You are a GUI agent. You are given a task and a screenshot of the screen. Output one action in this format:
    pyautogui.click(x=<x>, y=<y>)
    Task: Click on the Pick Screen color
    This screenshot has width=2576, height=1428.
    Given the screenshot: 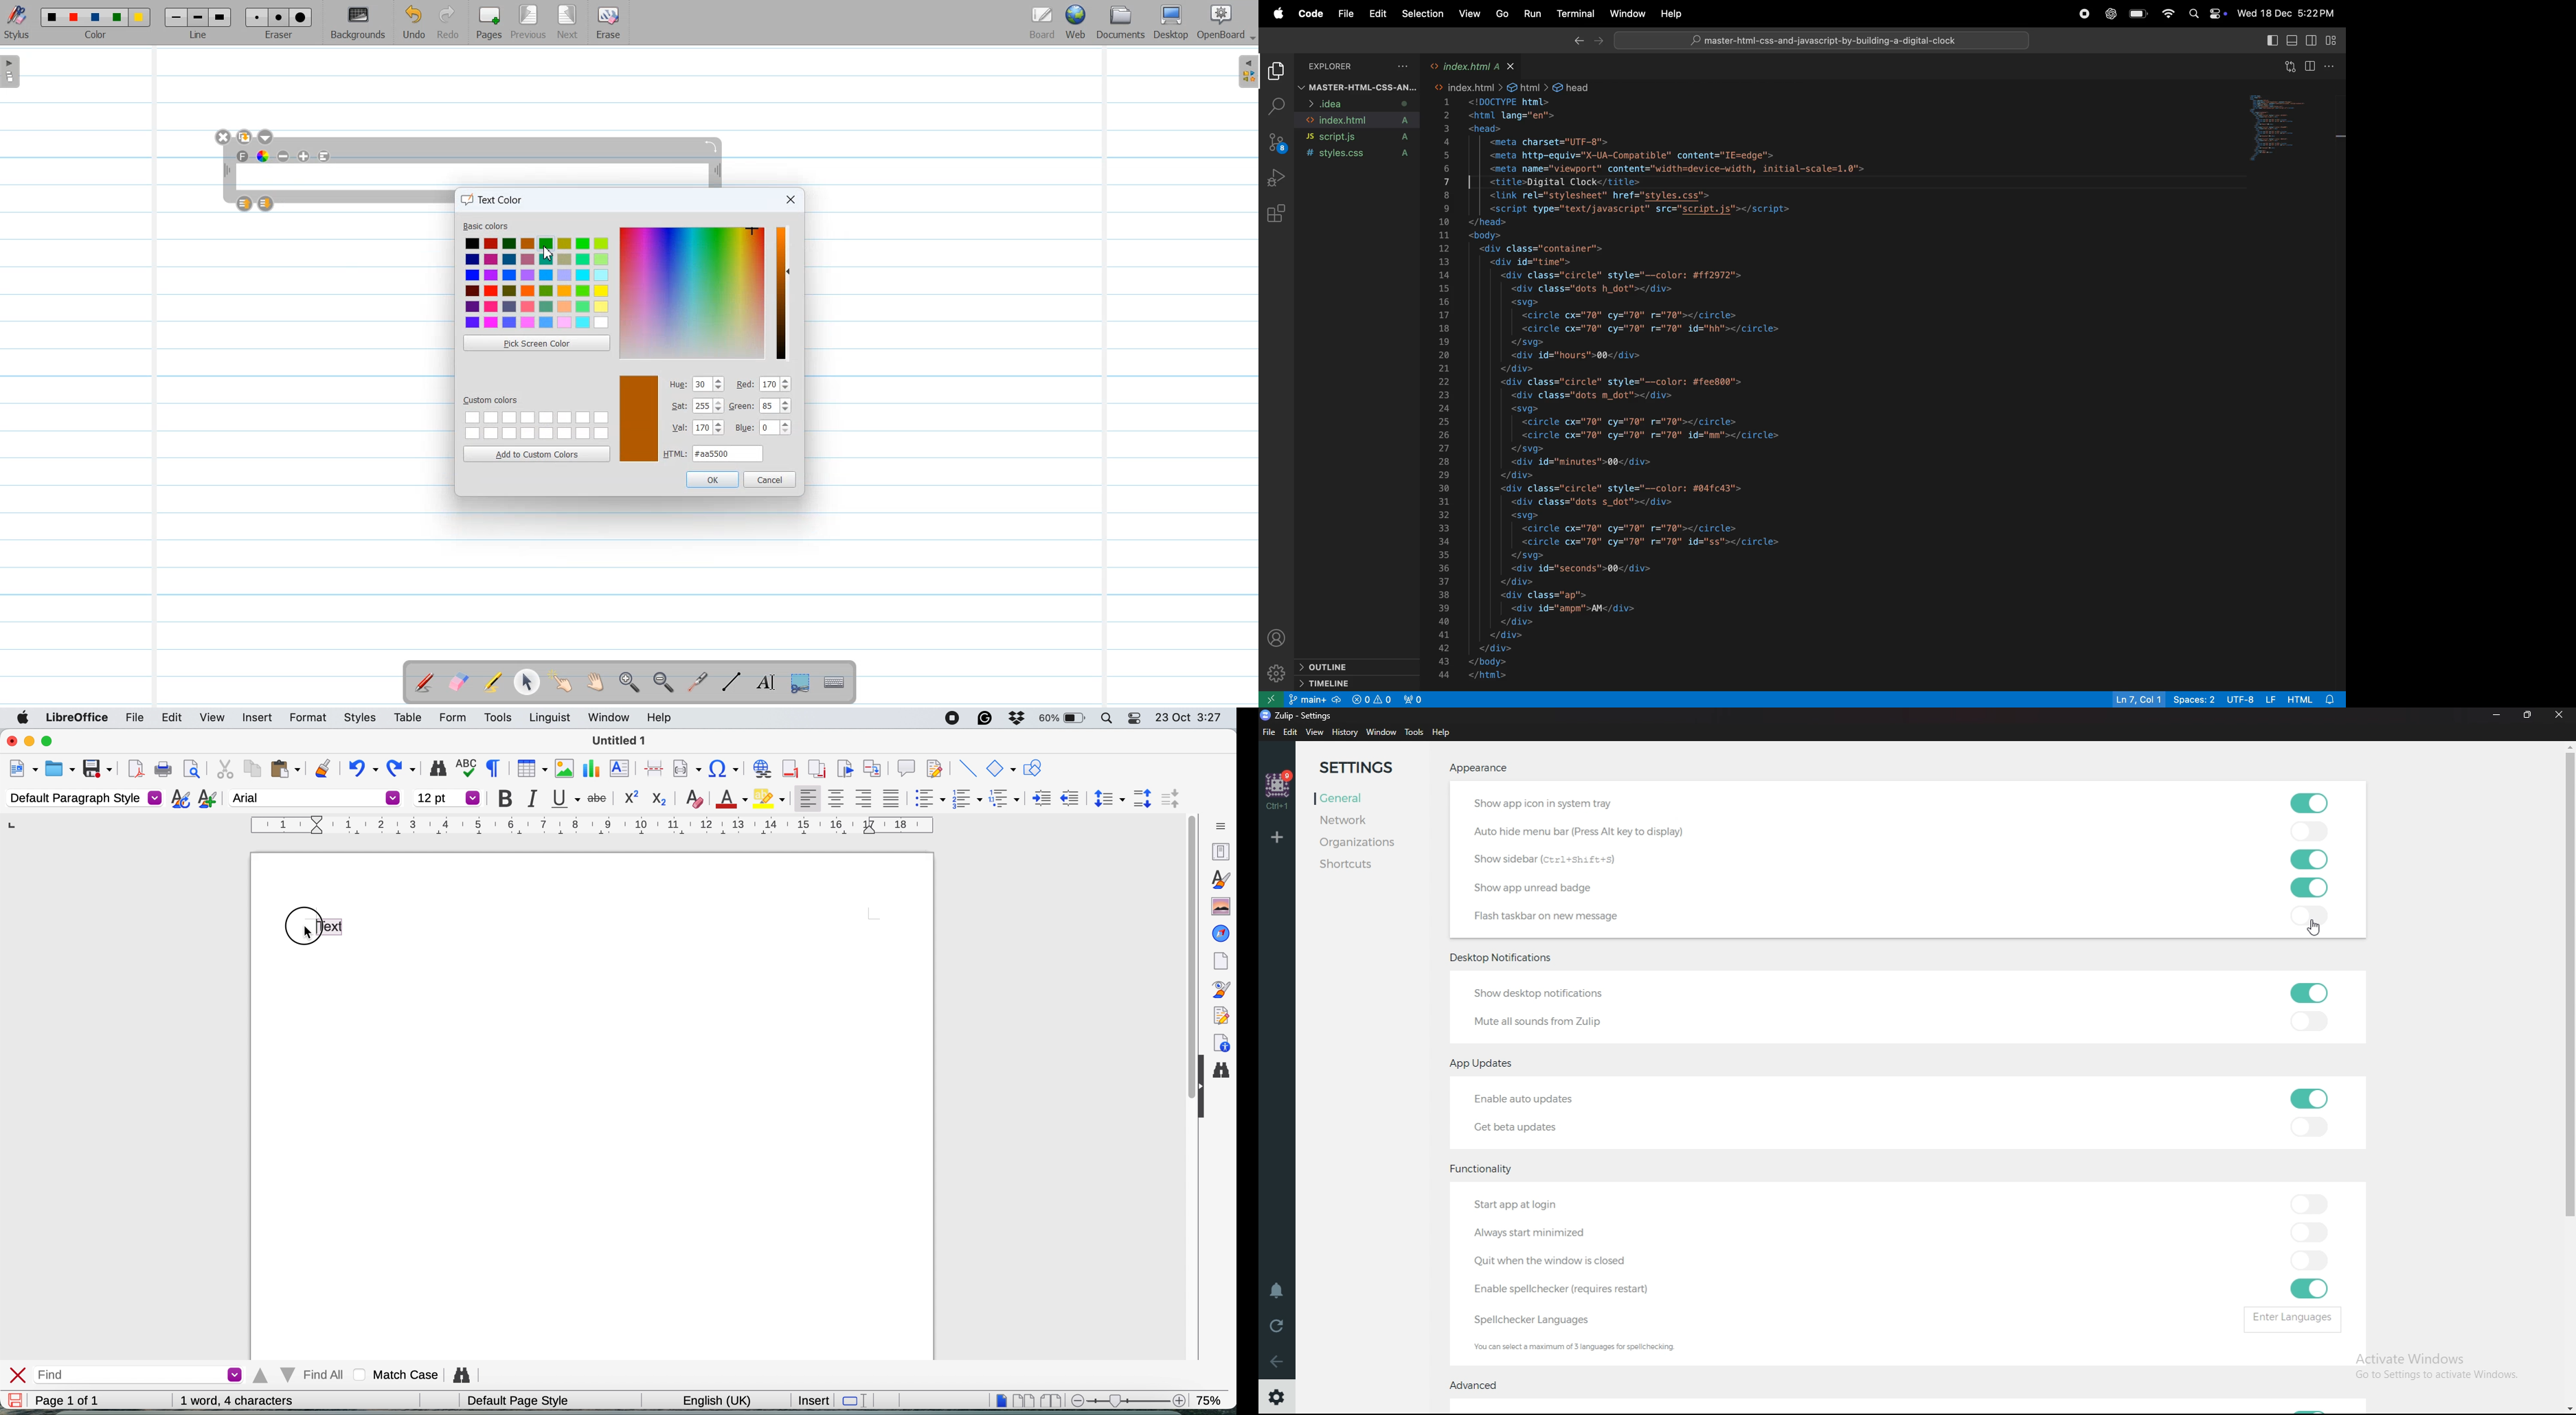 What is the action you would take?
    pyautogui.click(x=536, y=343)
    